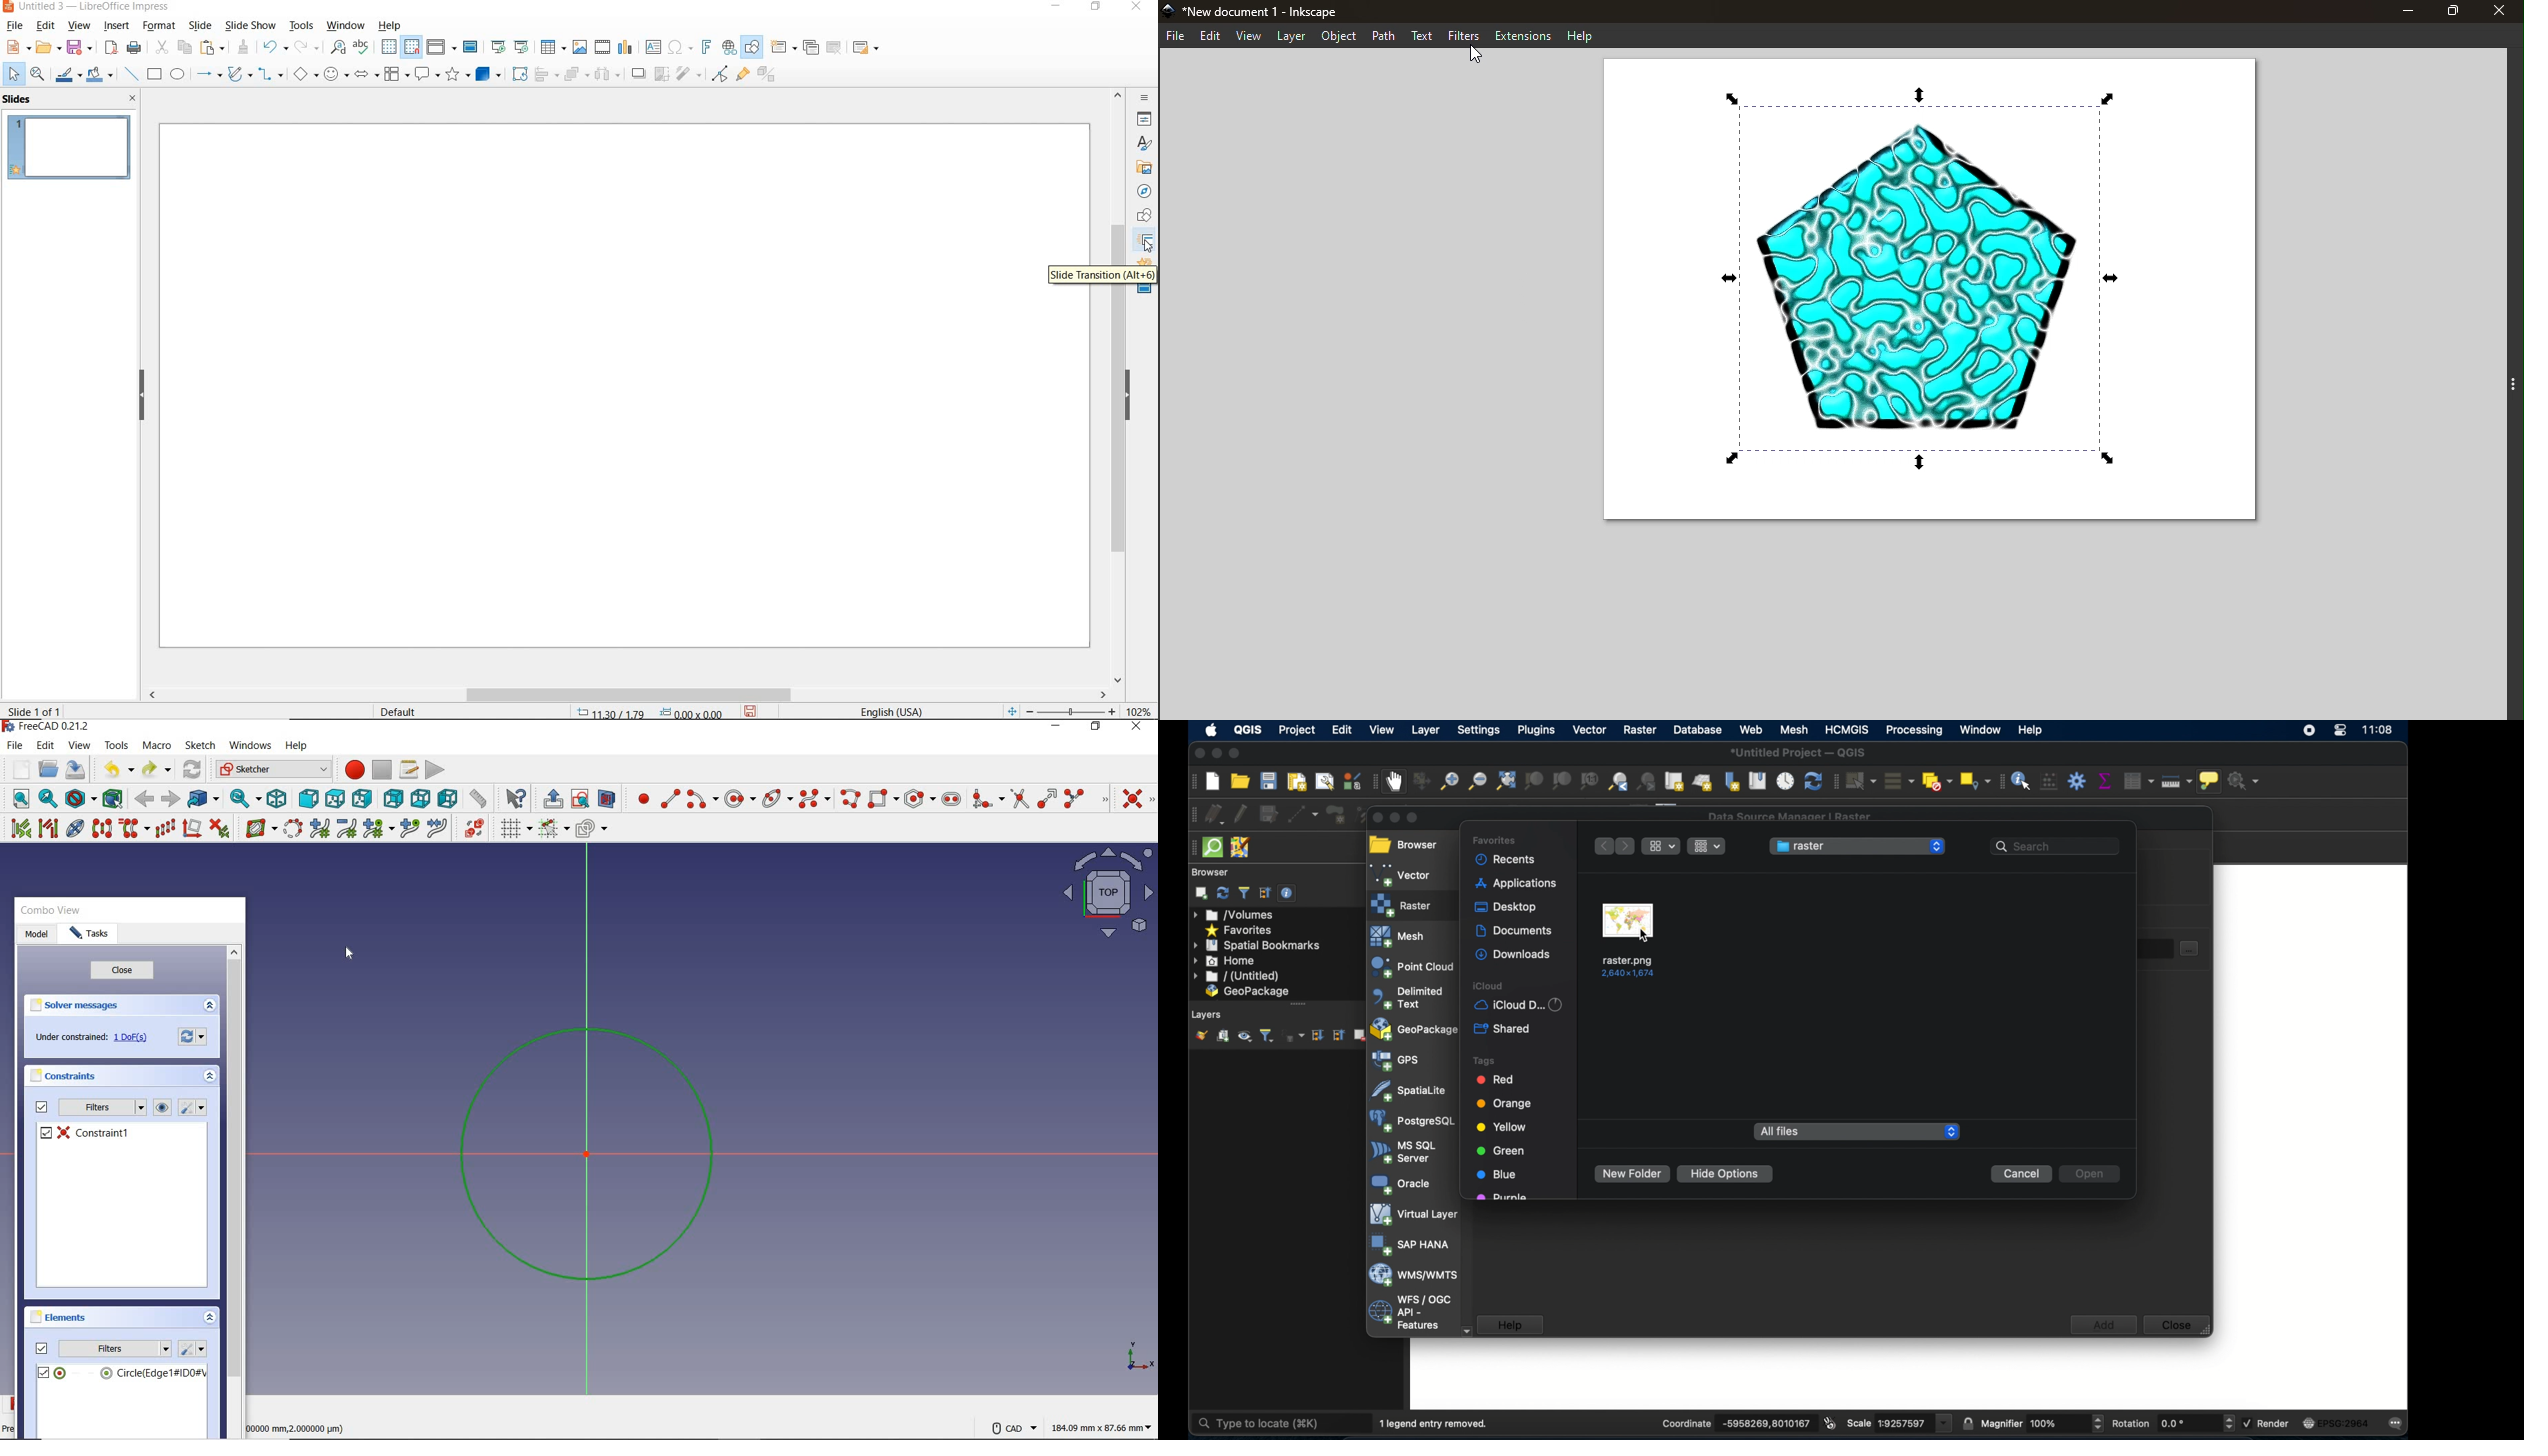 The height and width of the screenshot is (1456, 2548). What do you see at coordinates (171, 800) in the screenshot?
I see `forward` at bounding box center [171, 800].